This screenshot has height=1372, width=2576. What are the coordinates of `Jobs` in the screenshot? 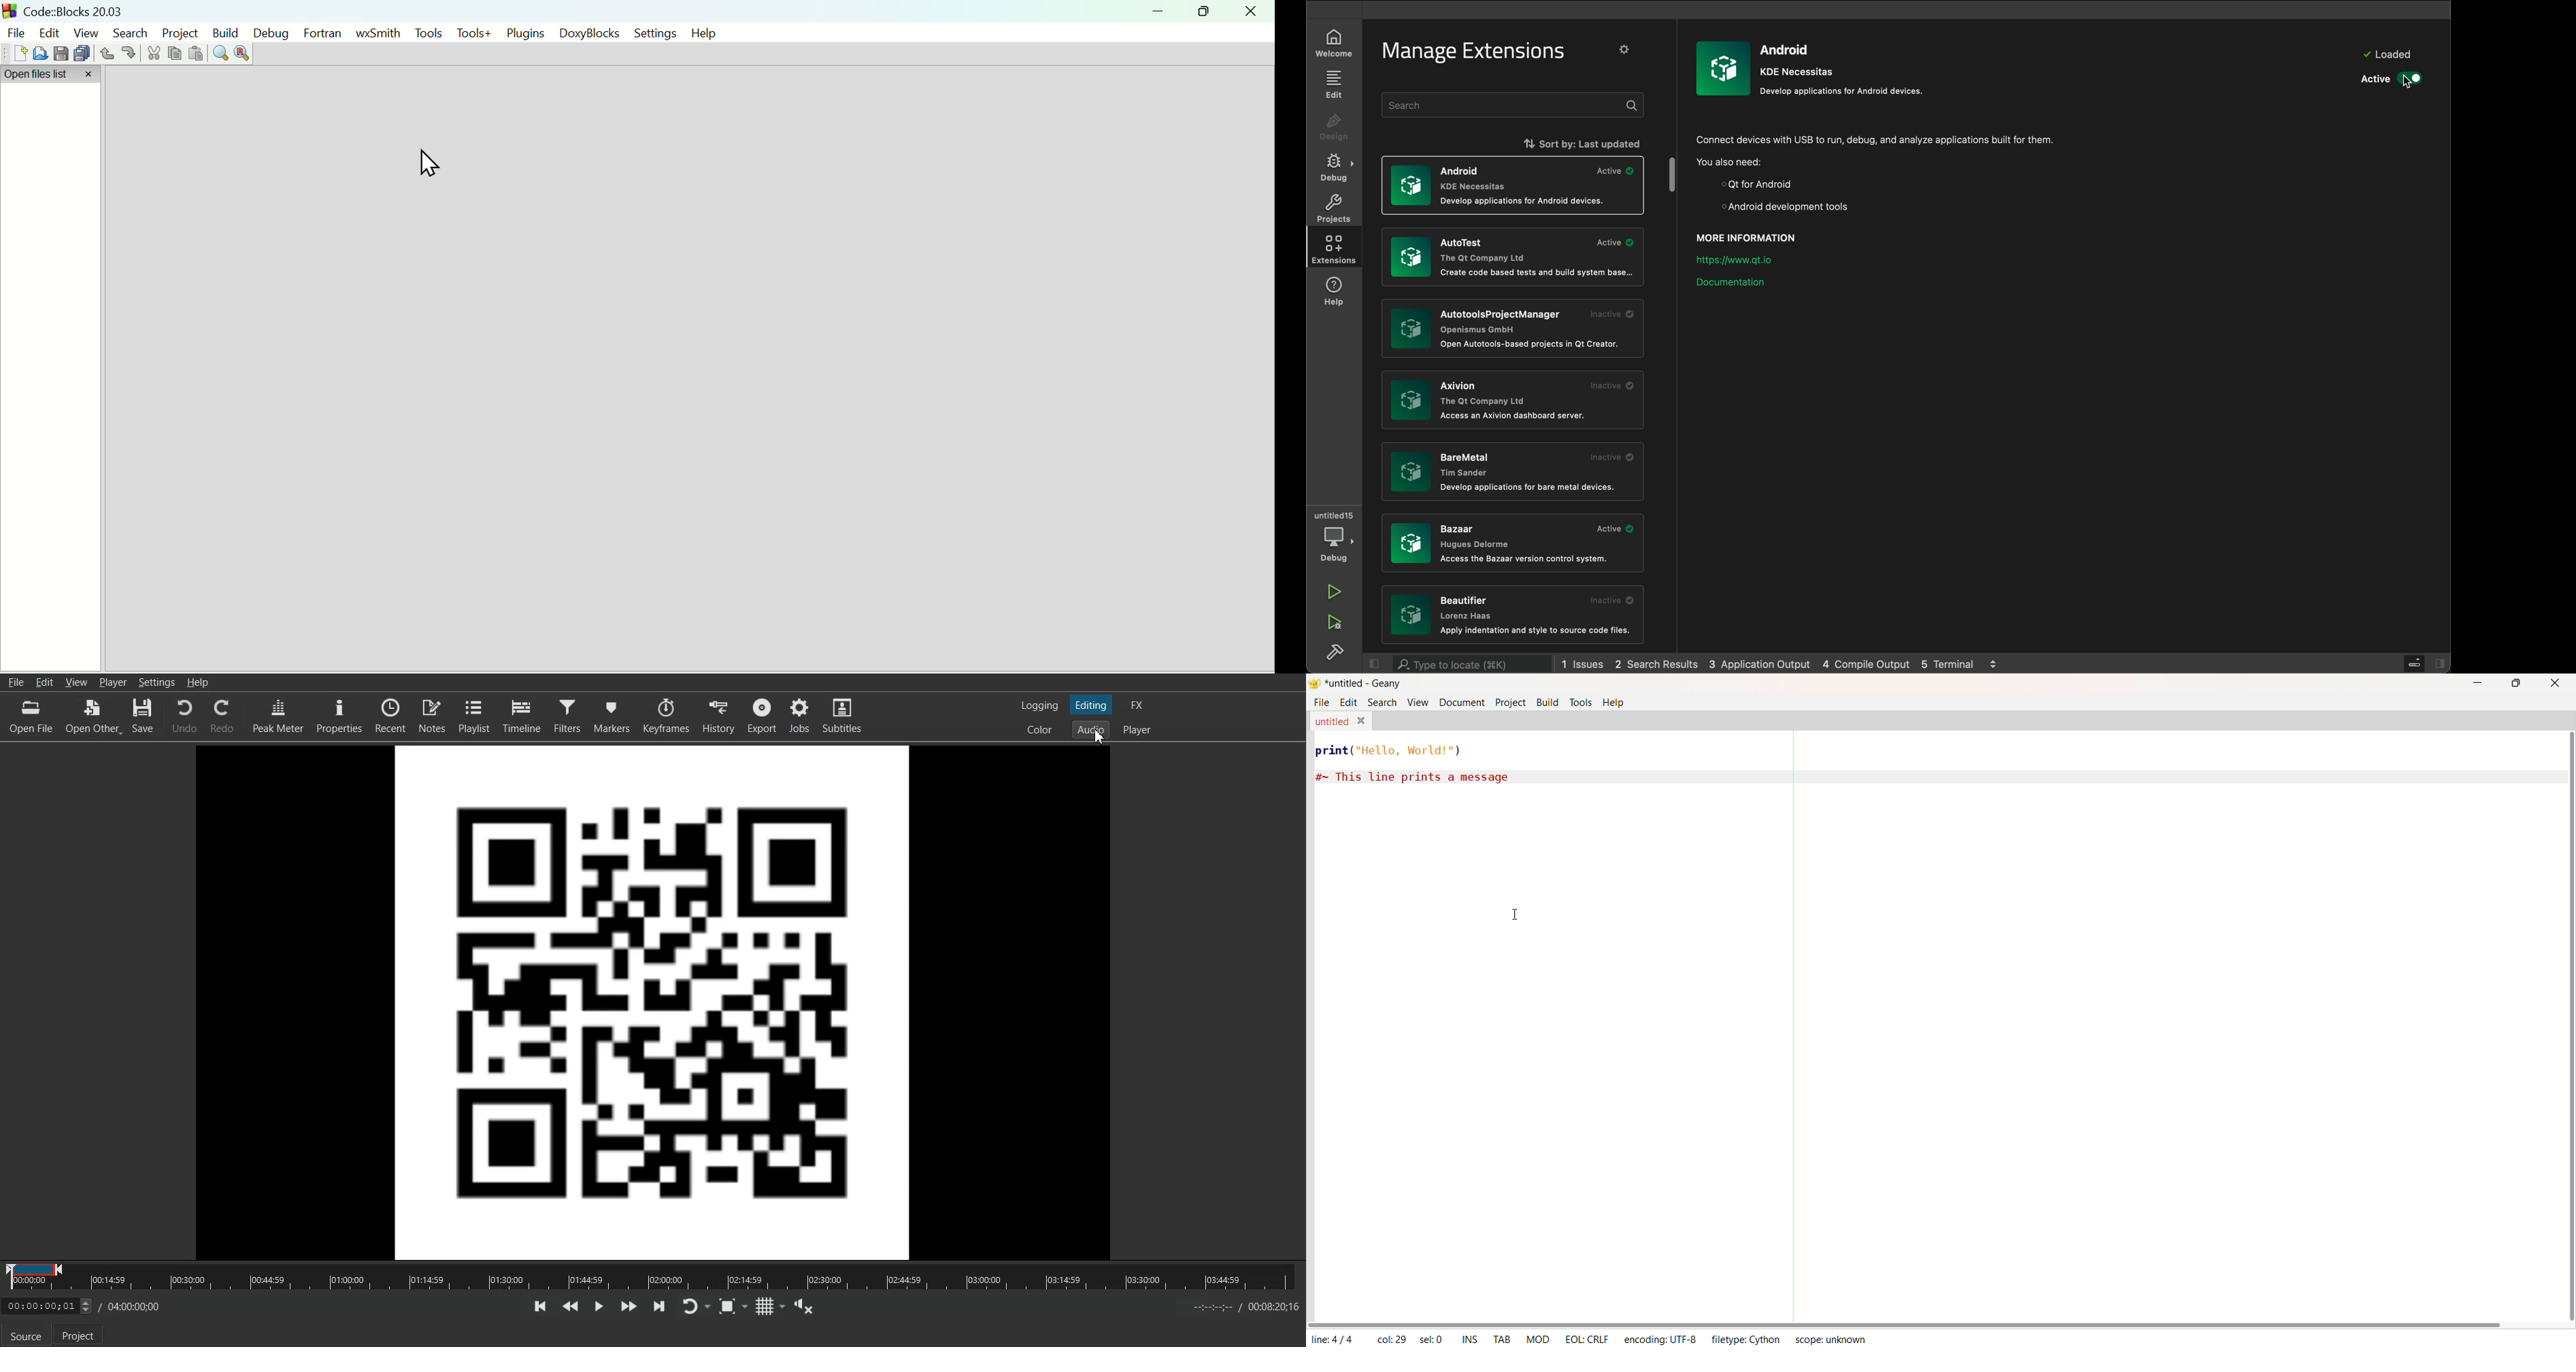 It's located at (800, 716).